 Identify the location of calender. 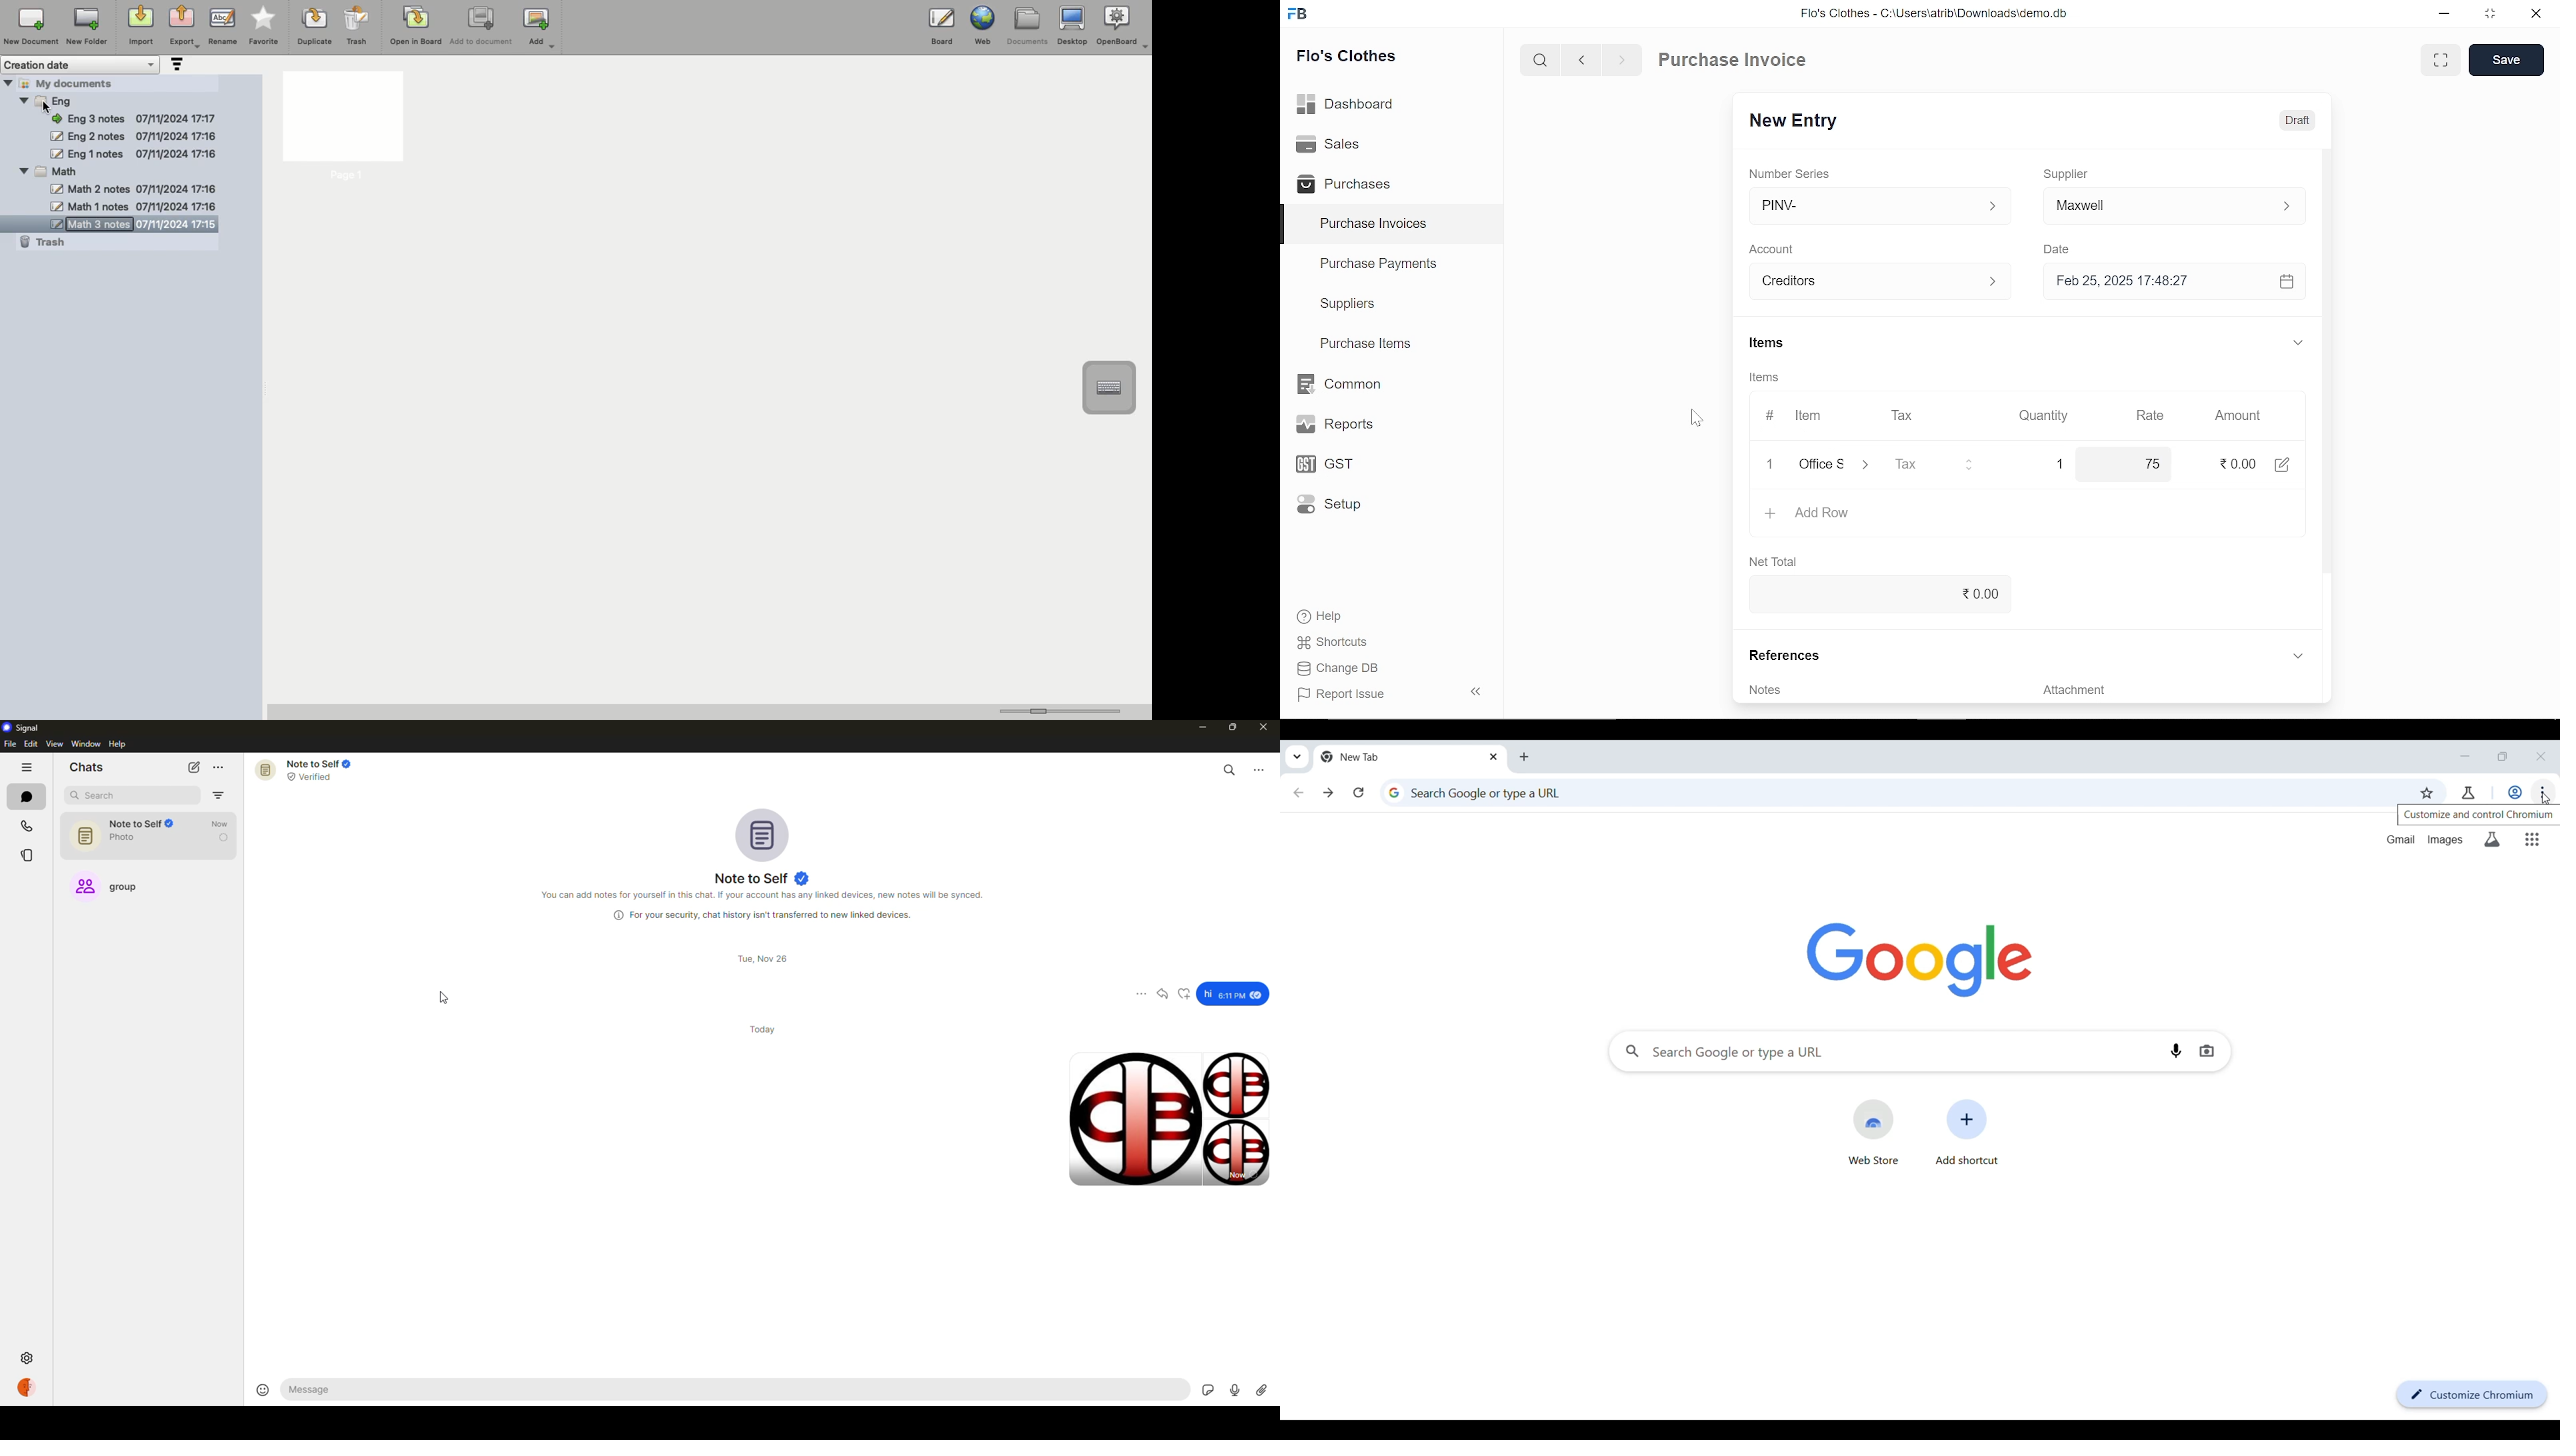
(2289, 282).